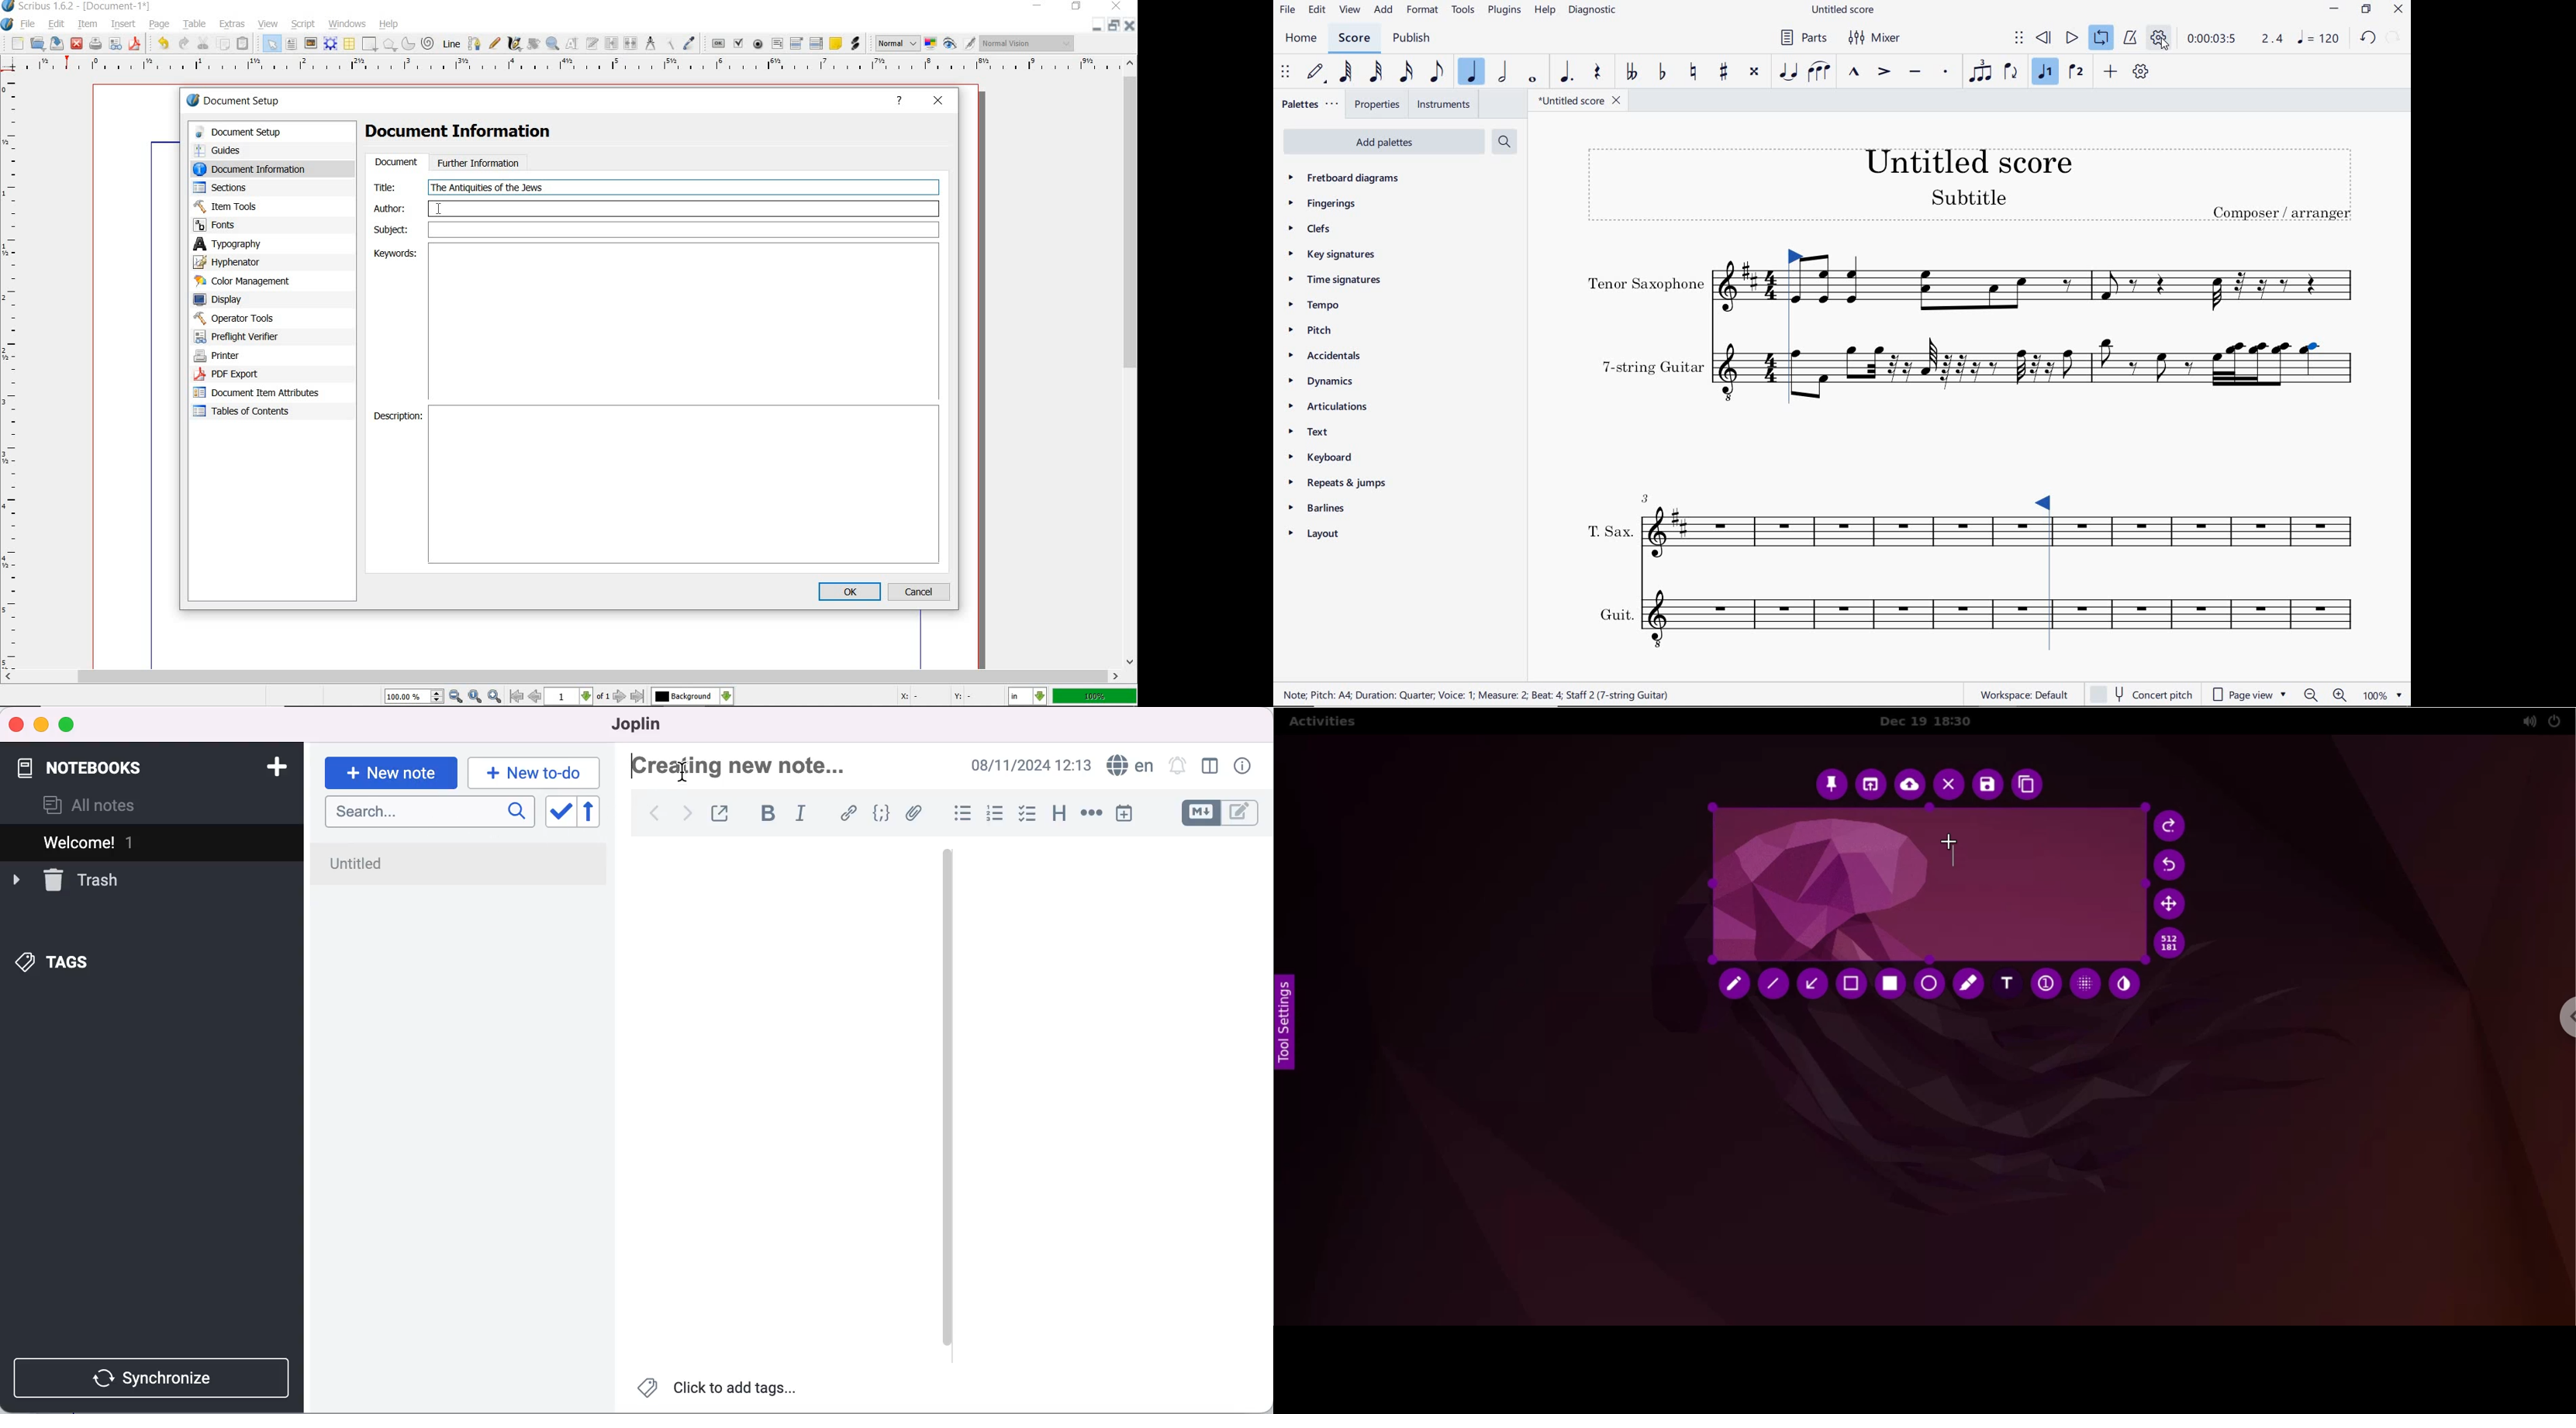 Image resolution: width=2576 pixels, height=1428 pixels. I want to click on SEARCH PALETTES, so click(1504, 141).